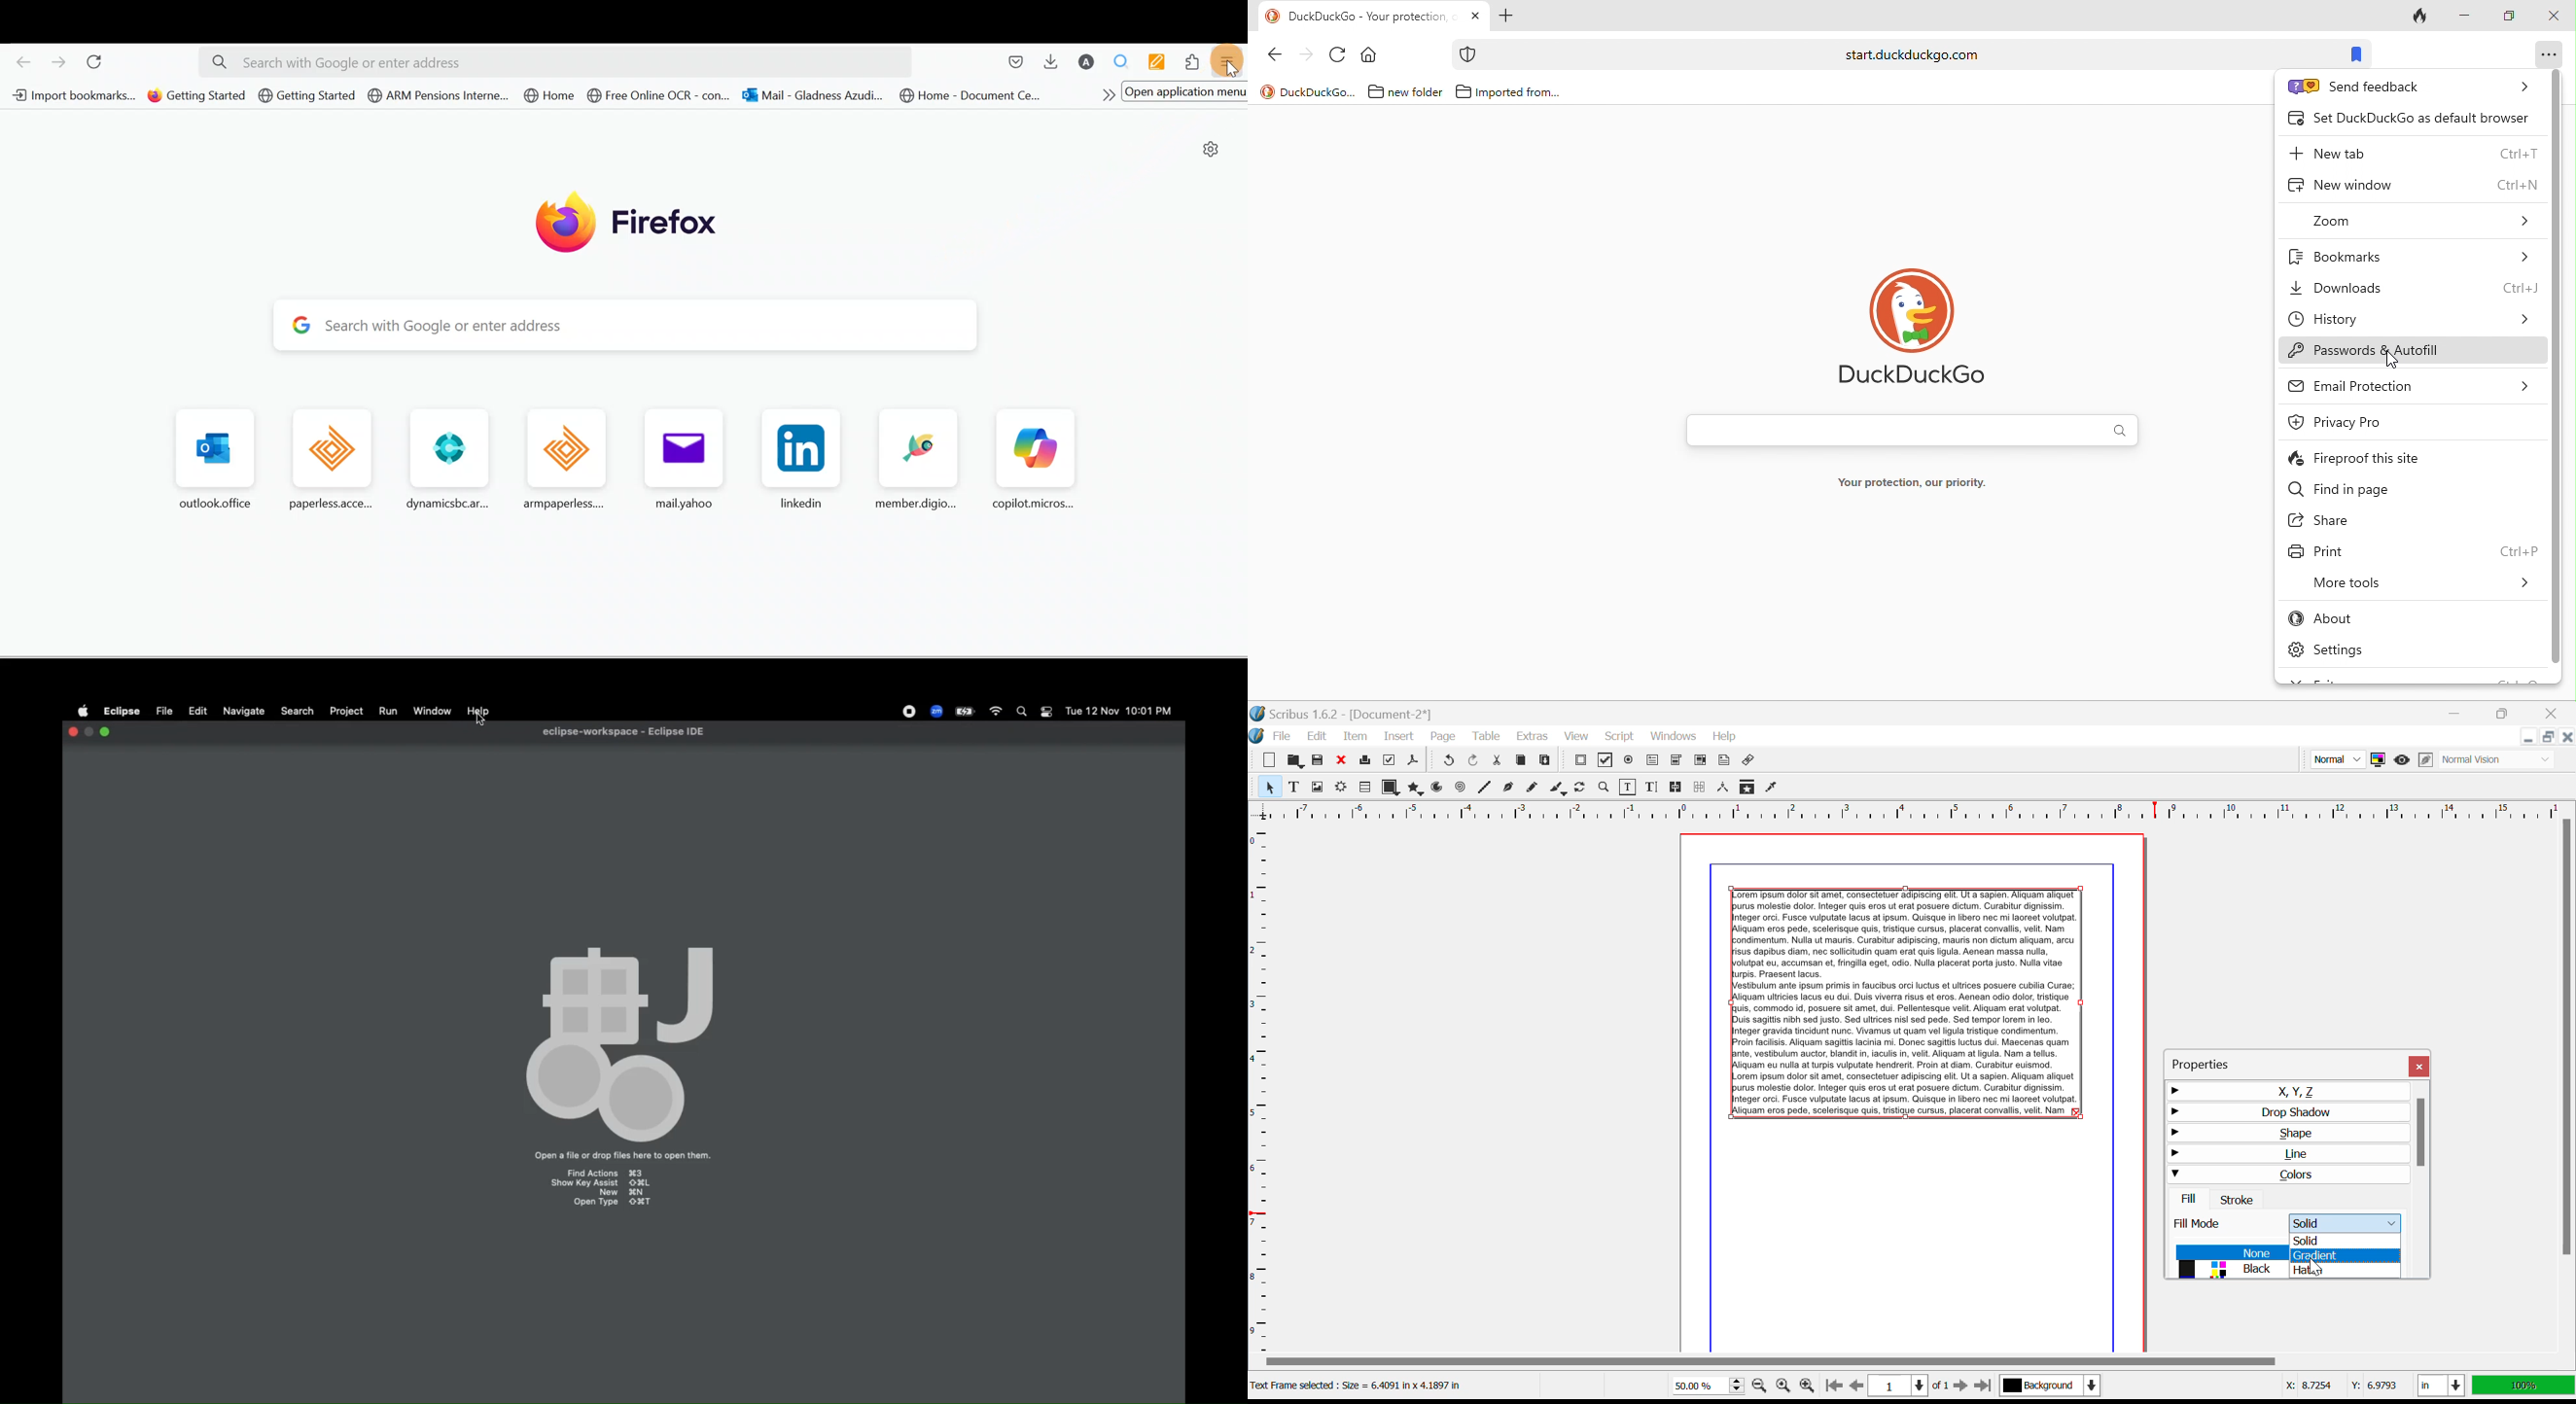  What do you see at coordinates (995, 712) in the screenshot?
I see `wifi` at bounding box center [995, 712].